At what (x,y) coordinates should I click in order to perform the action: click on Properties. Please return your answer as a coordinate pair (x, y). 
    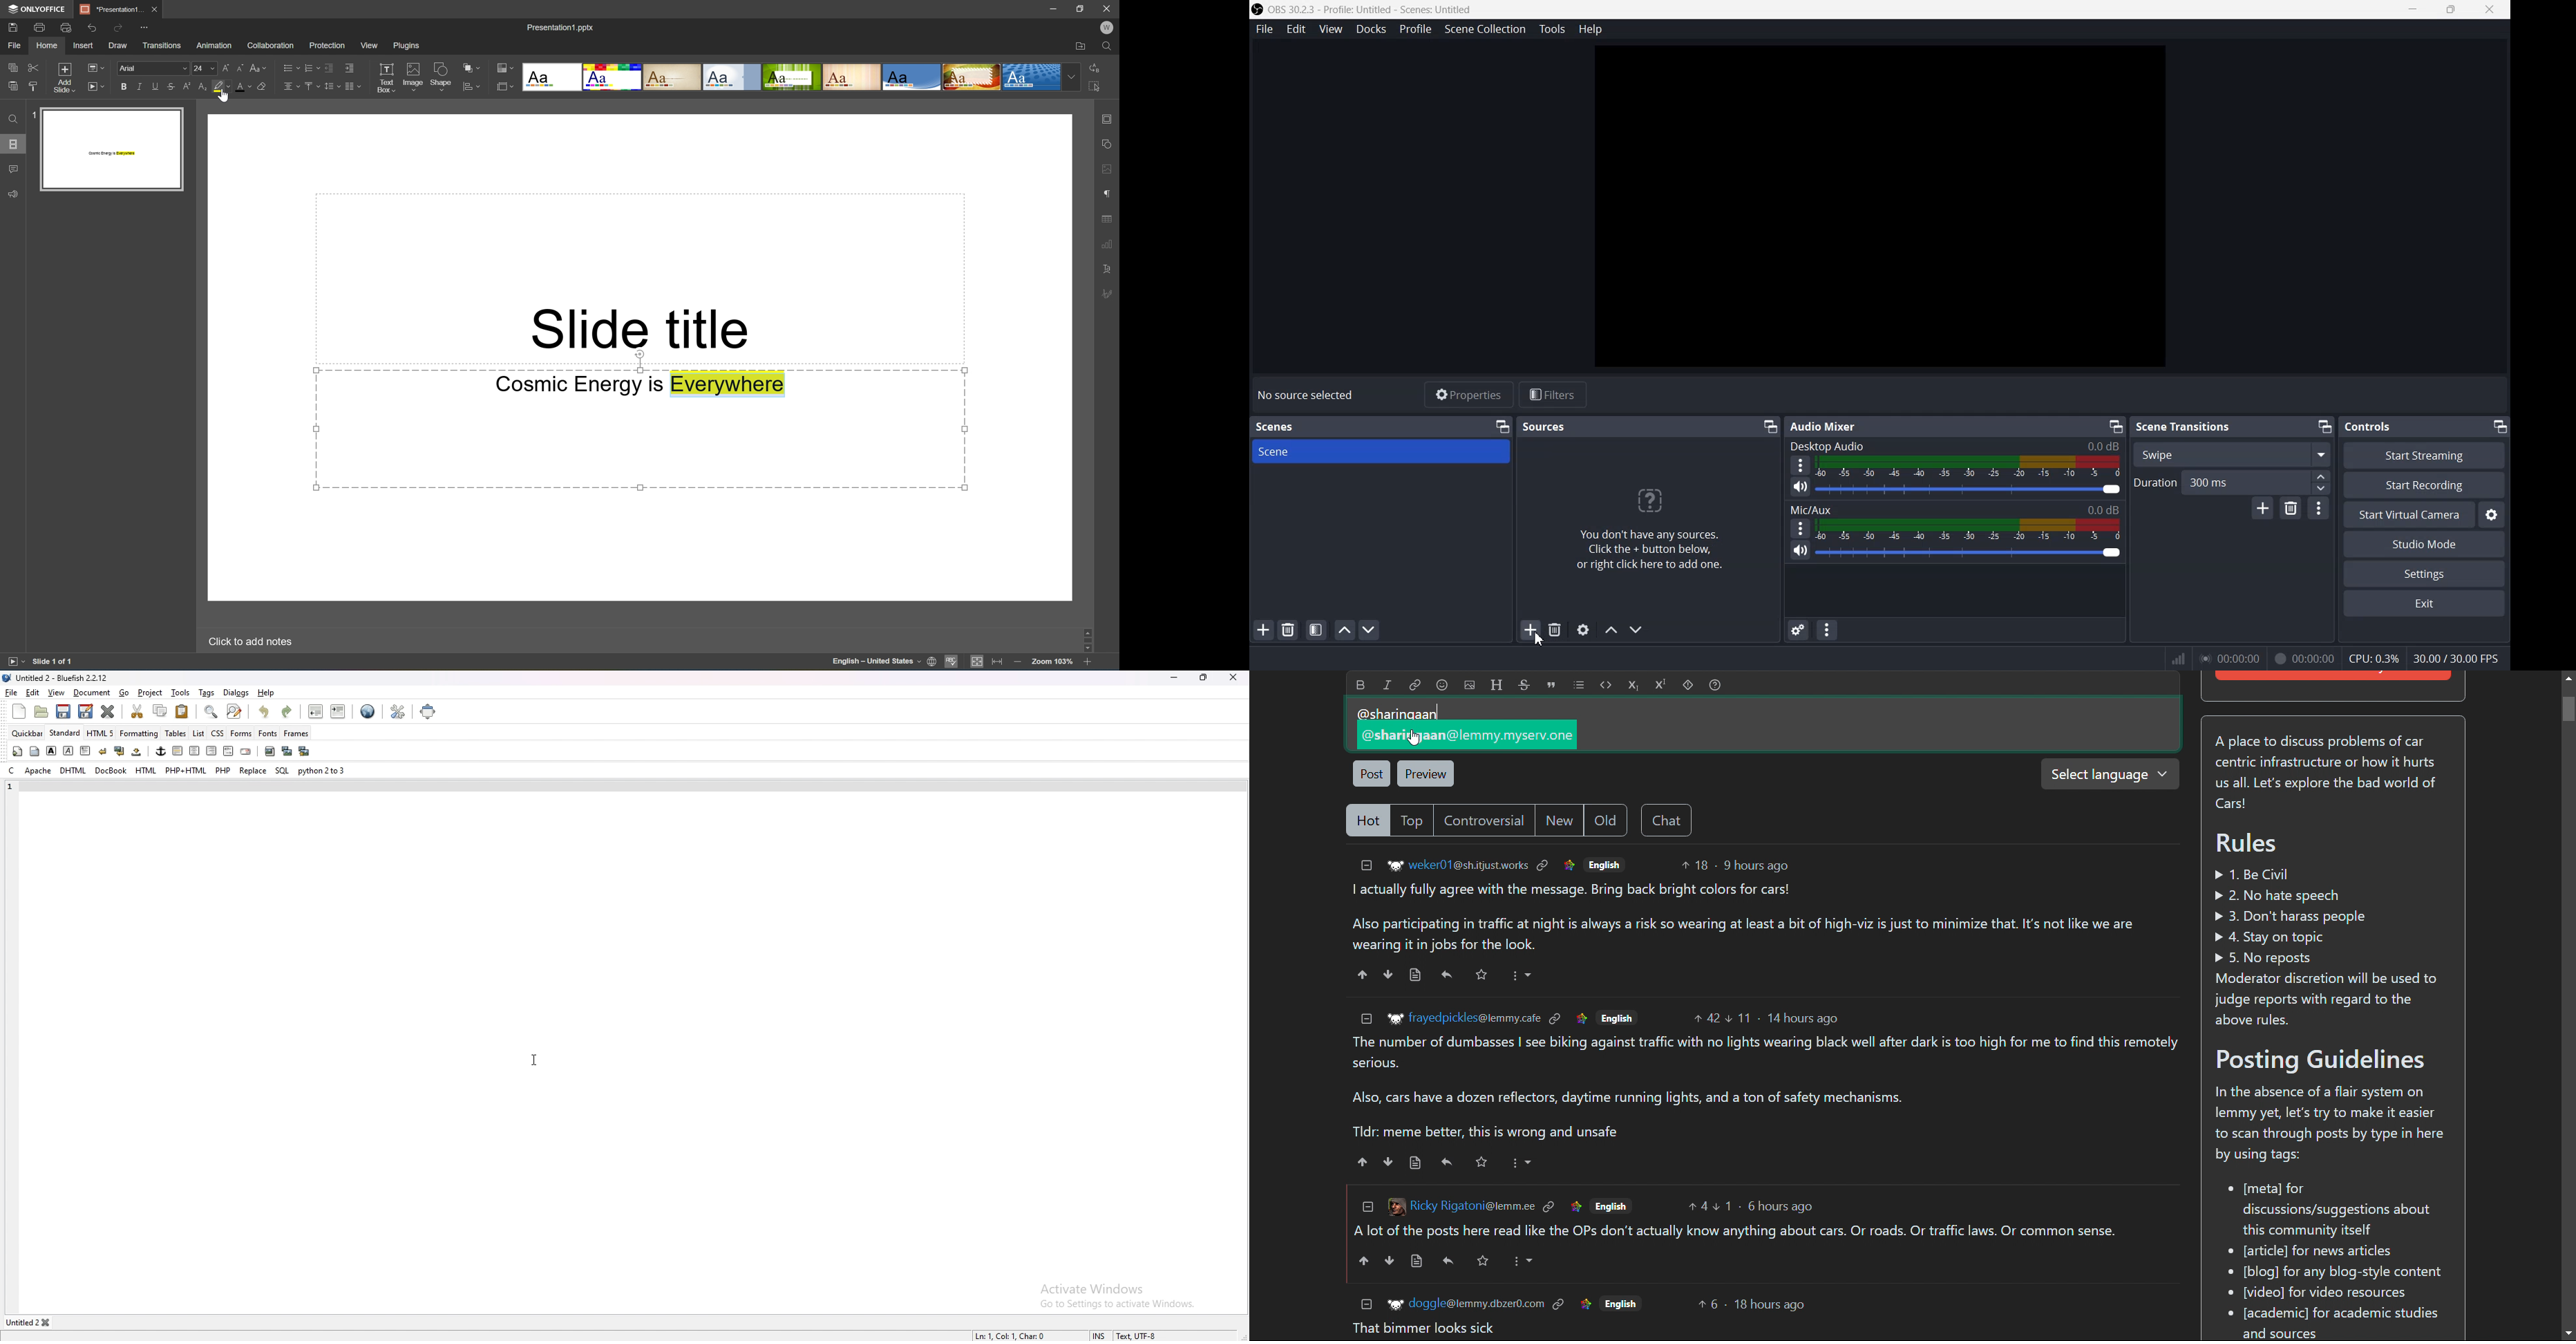
    Looking at the image, I should click on (1467, 394).